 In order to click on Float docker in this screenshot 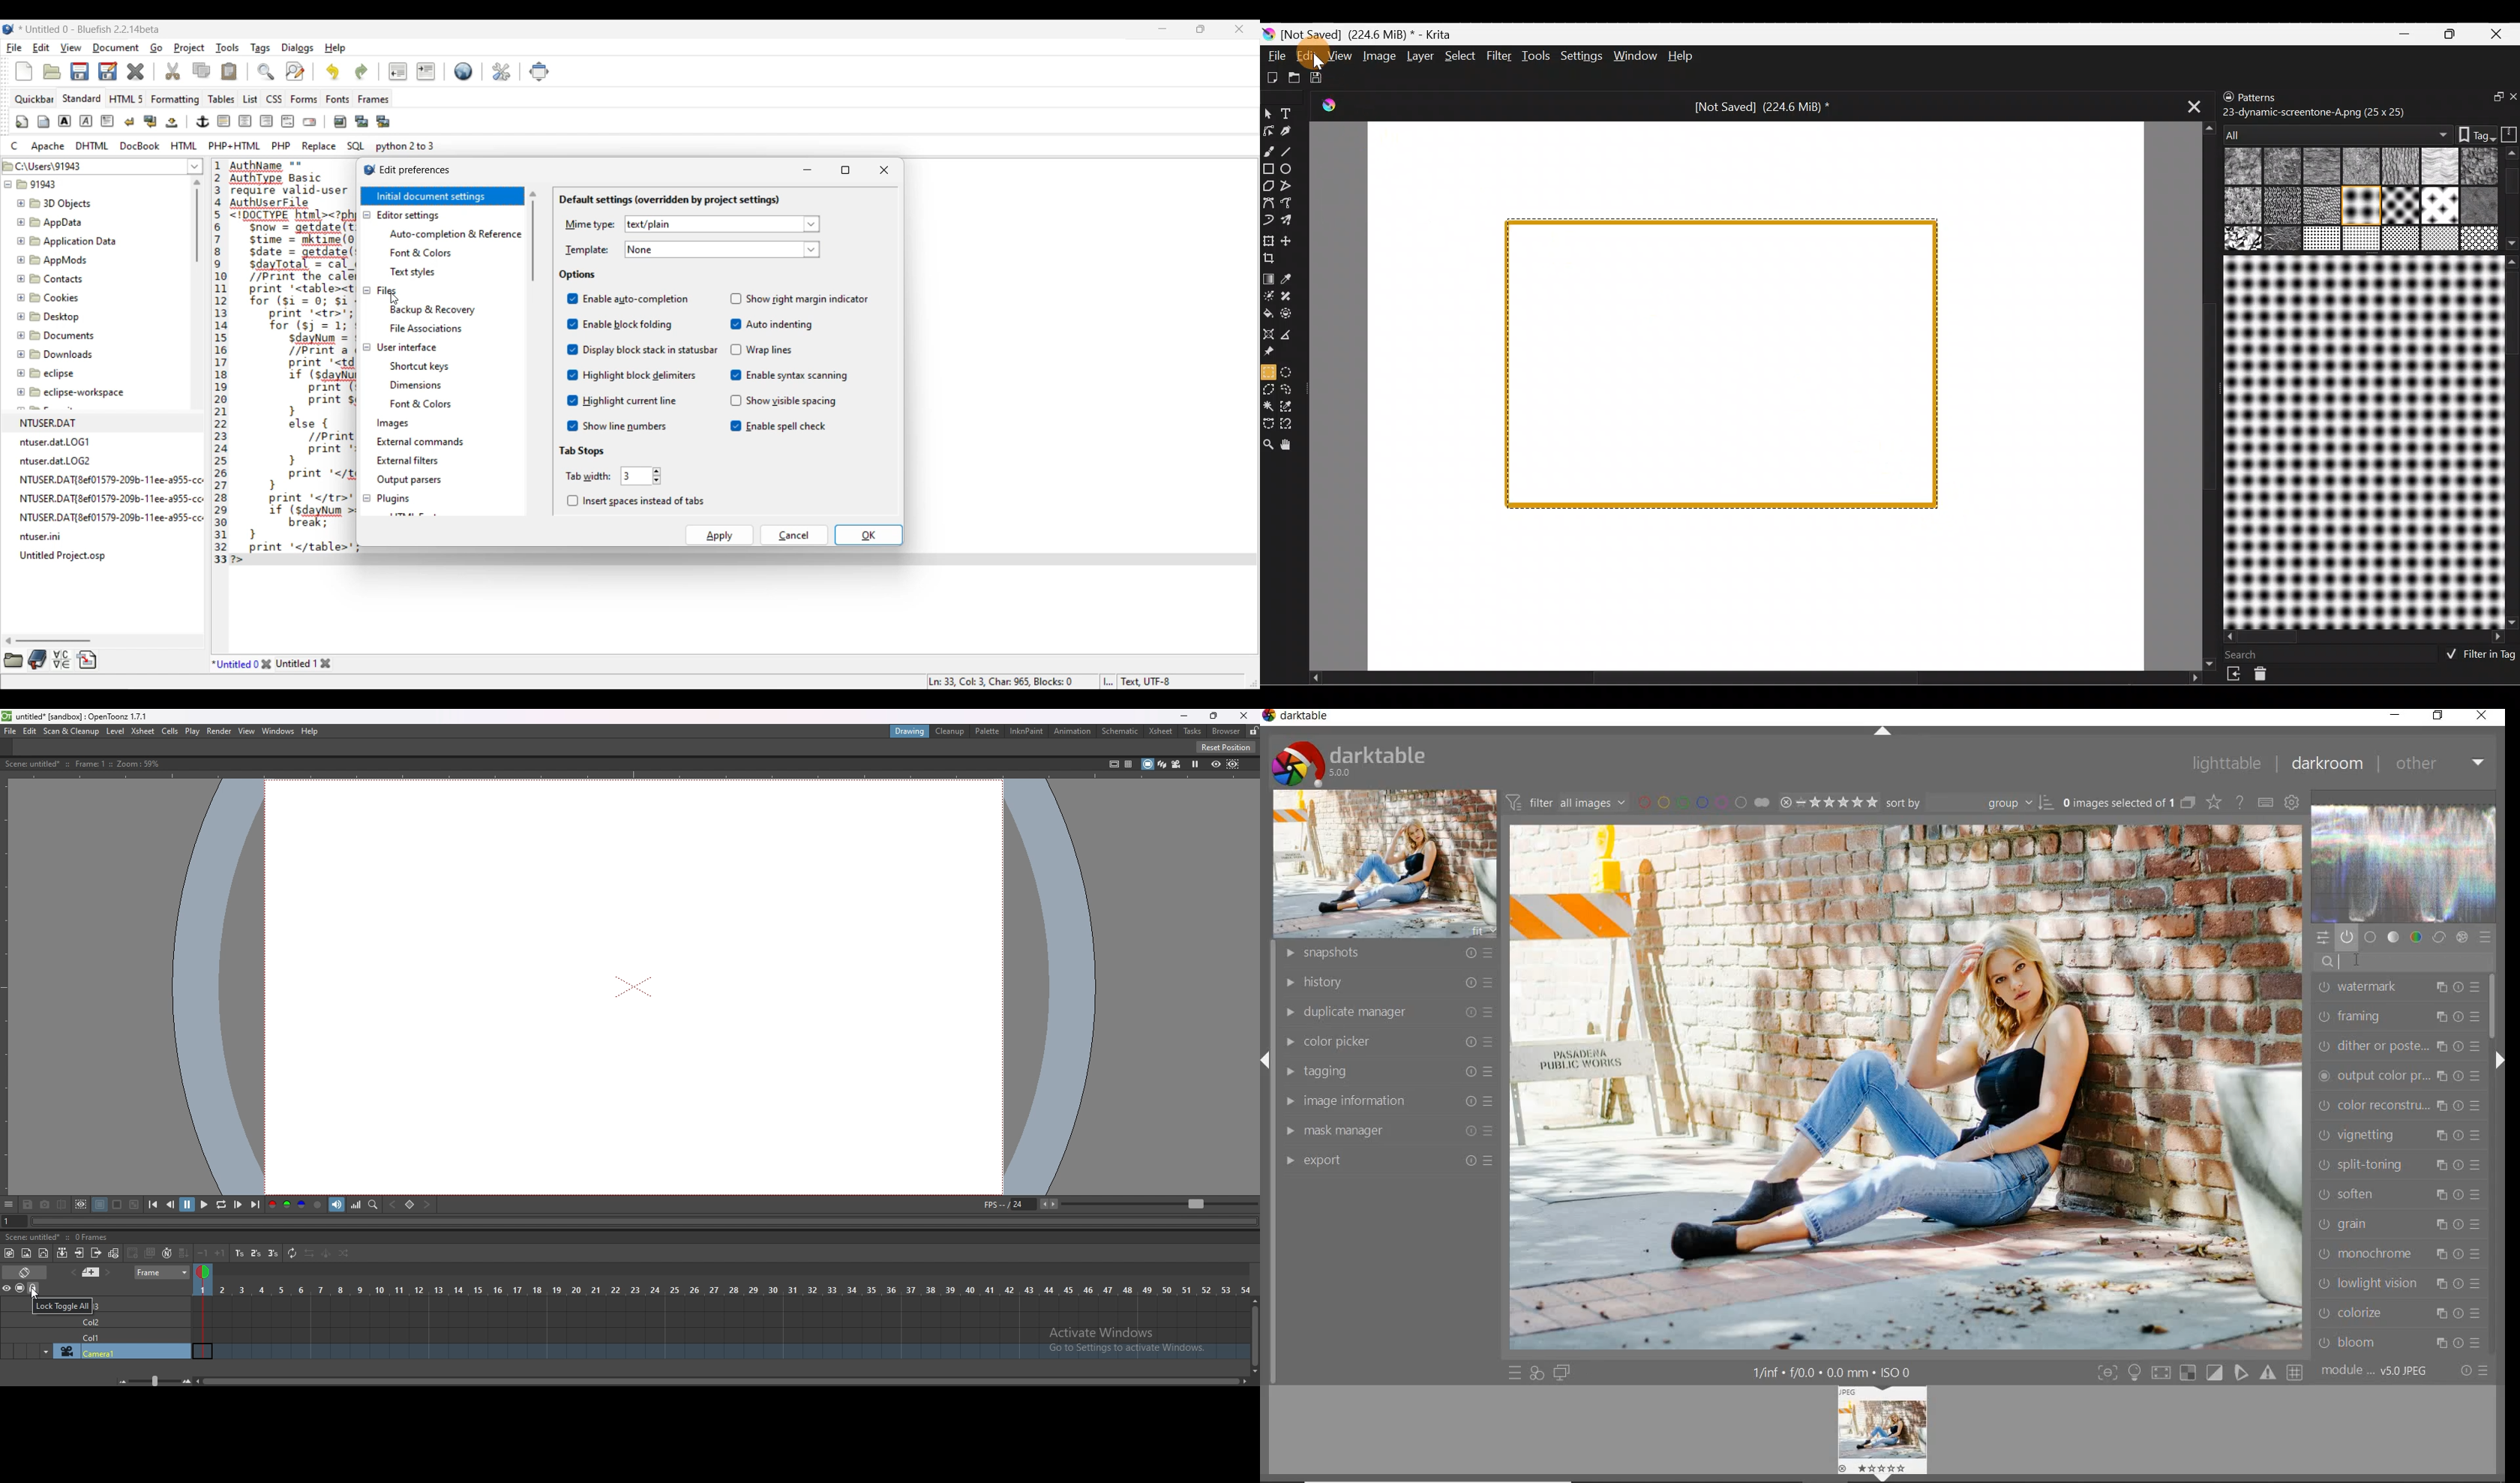, I will do `click(2490, 98)`.